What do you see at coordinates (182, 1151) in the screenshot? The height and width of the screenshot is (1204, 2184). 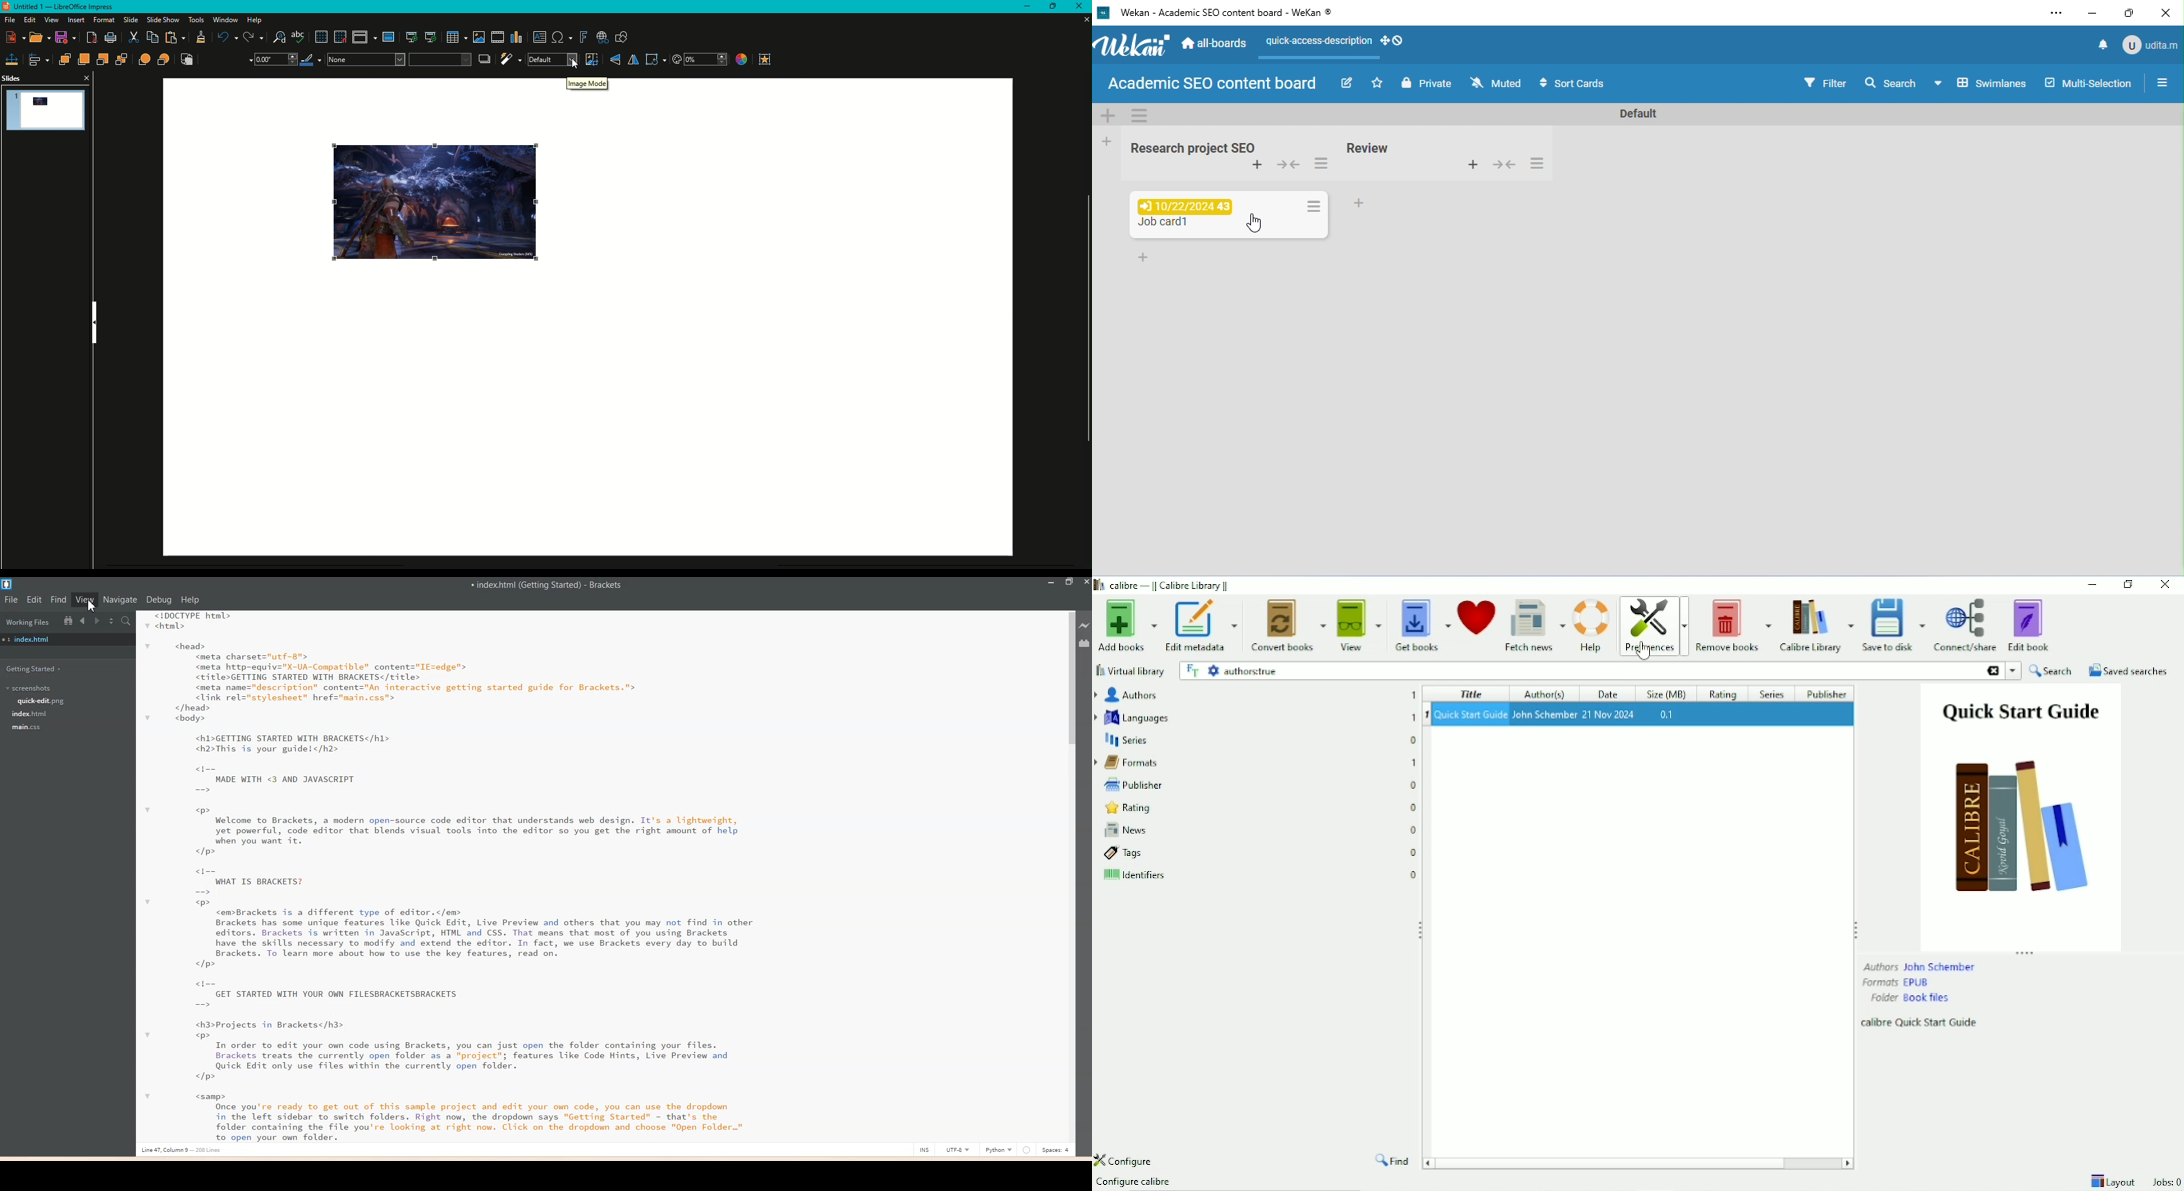 I see `Line, column` at bounding box center [182, 1151].